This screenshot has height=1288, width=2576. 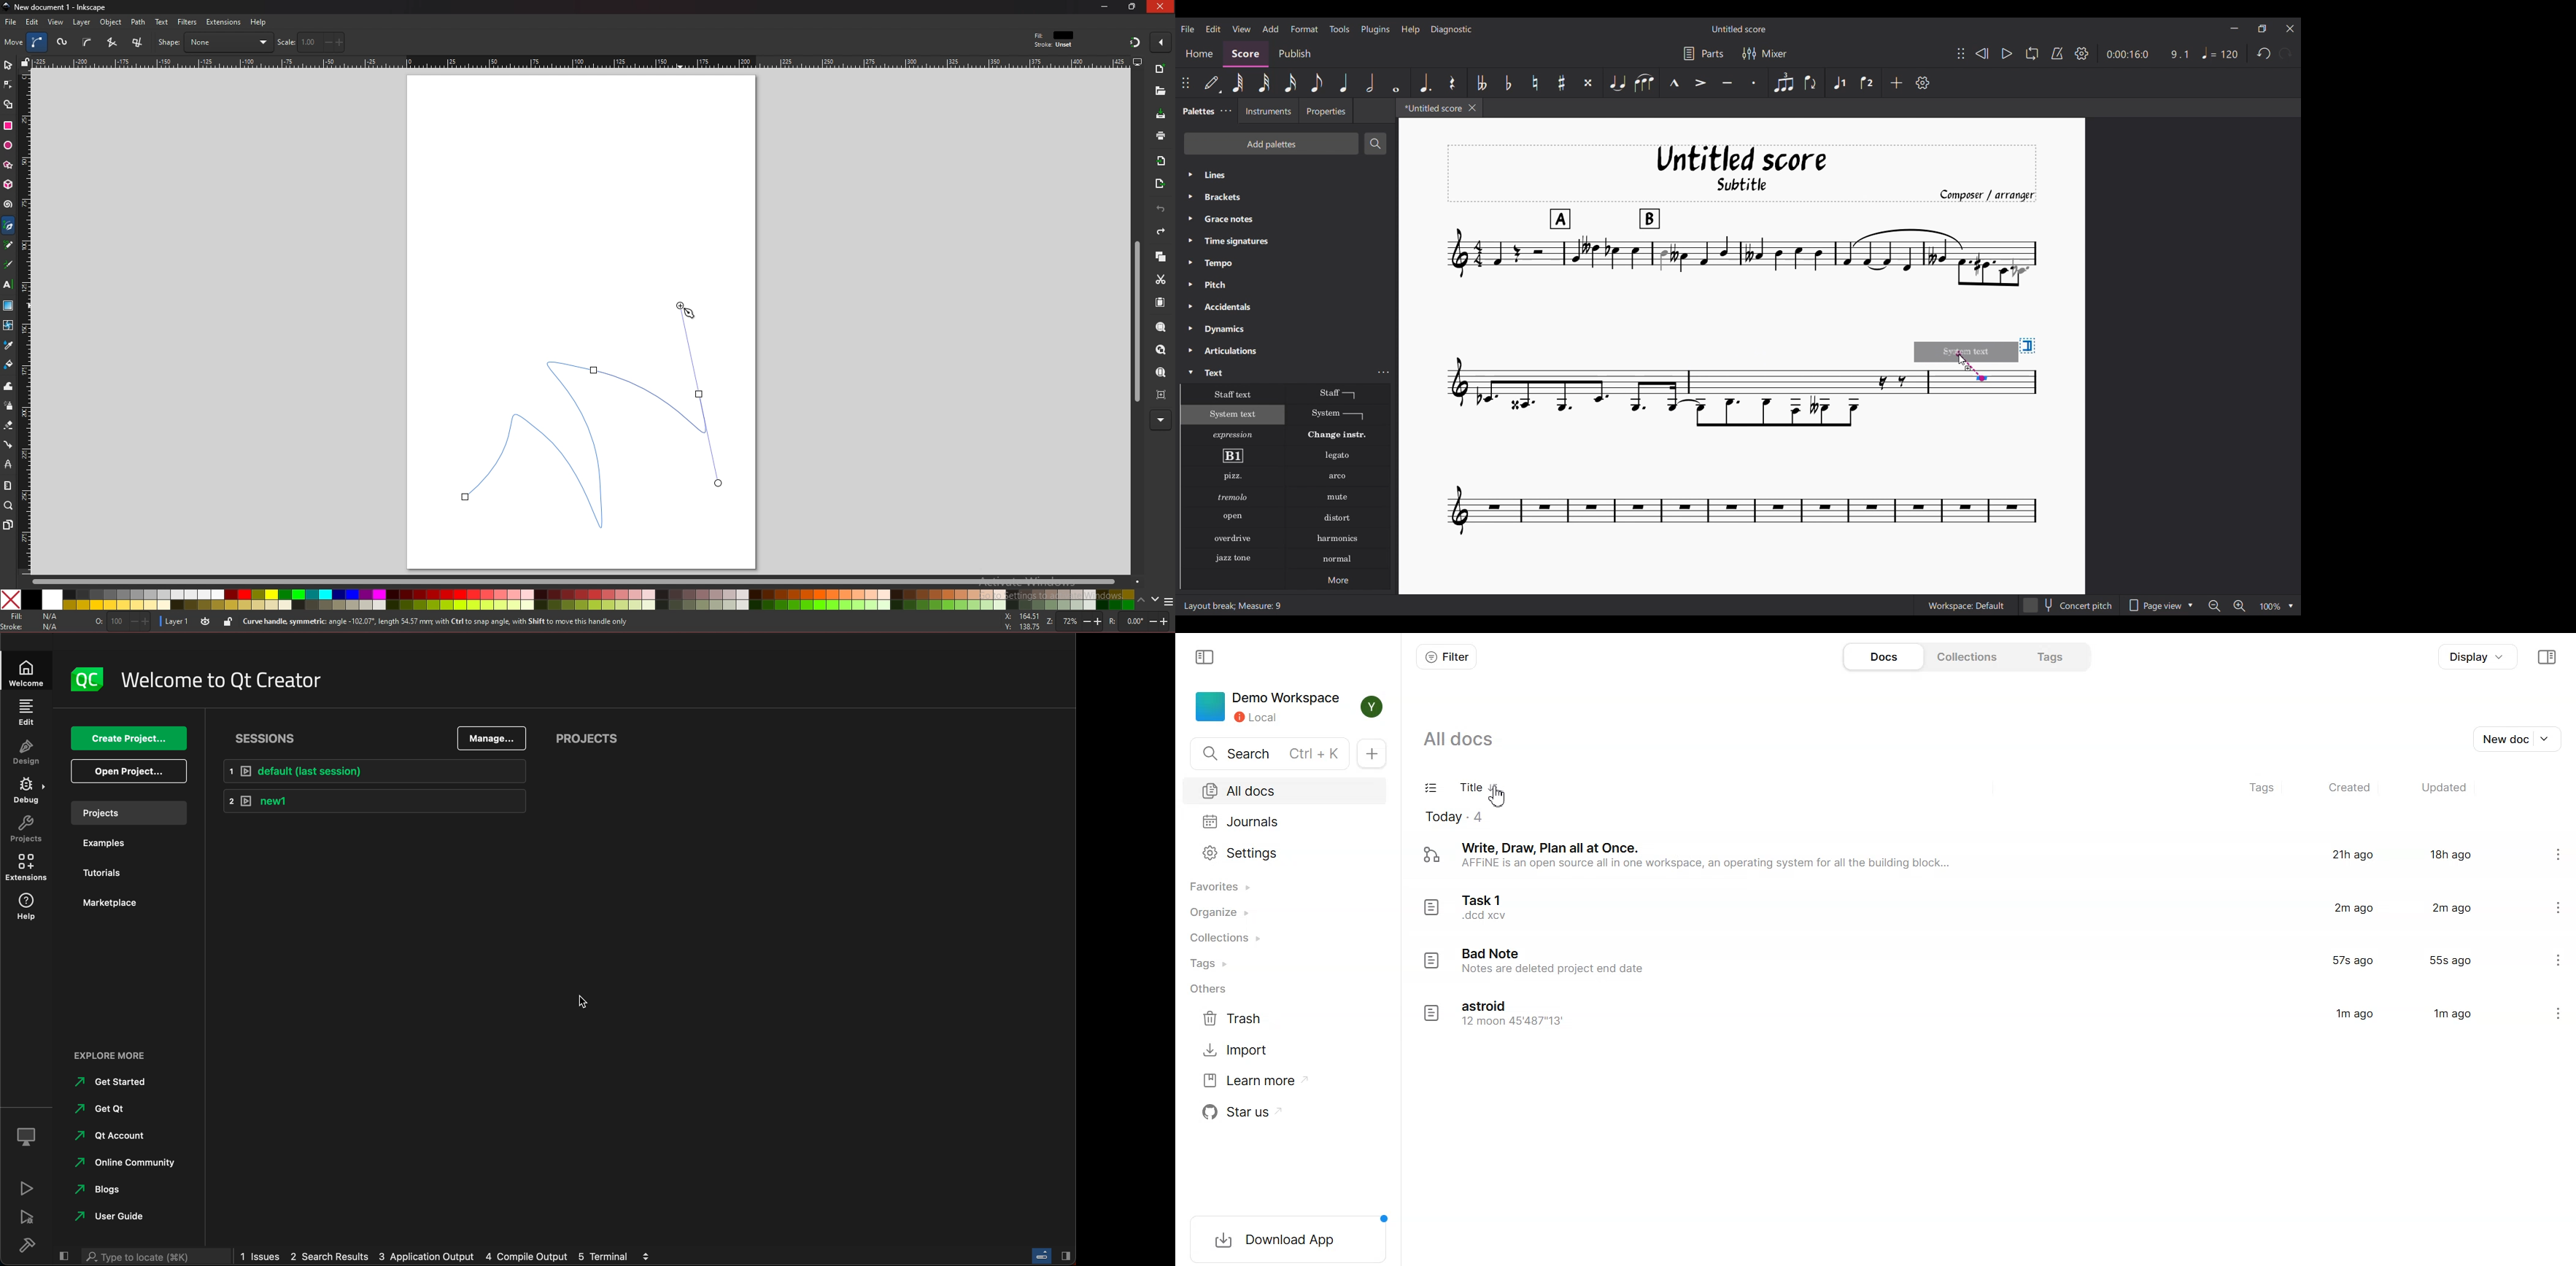 What do you see at coordinates (1431, 107) in the screenshot?
I see `*Untitled score, current tab` at bounding box center [1431, 107].